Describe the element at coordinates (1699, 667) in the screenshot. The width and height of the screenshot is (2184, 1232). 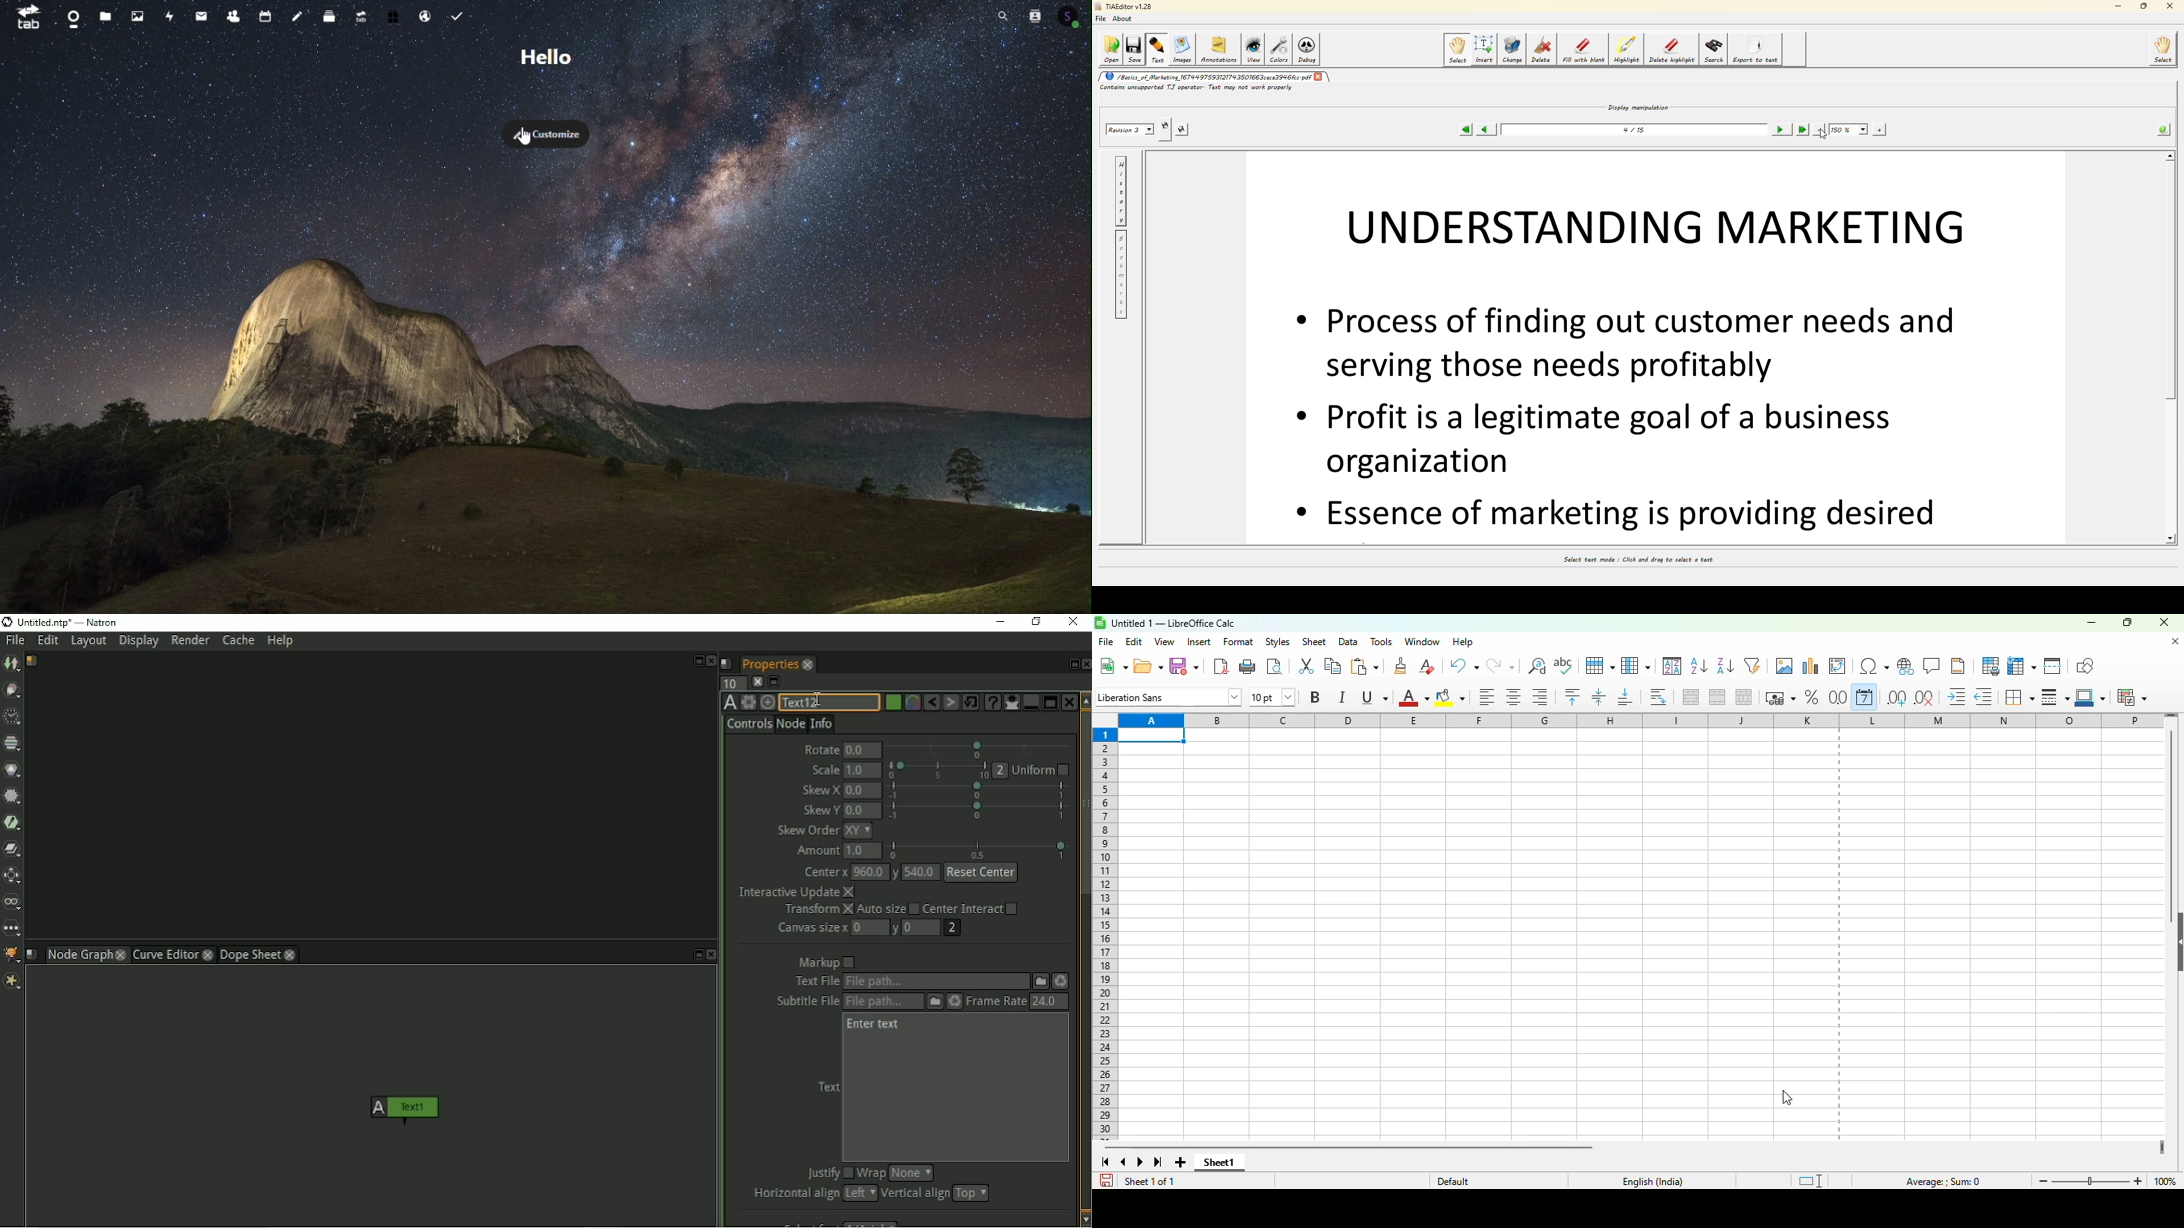
I see `sort ascending` at that location.